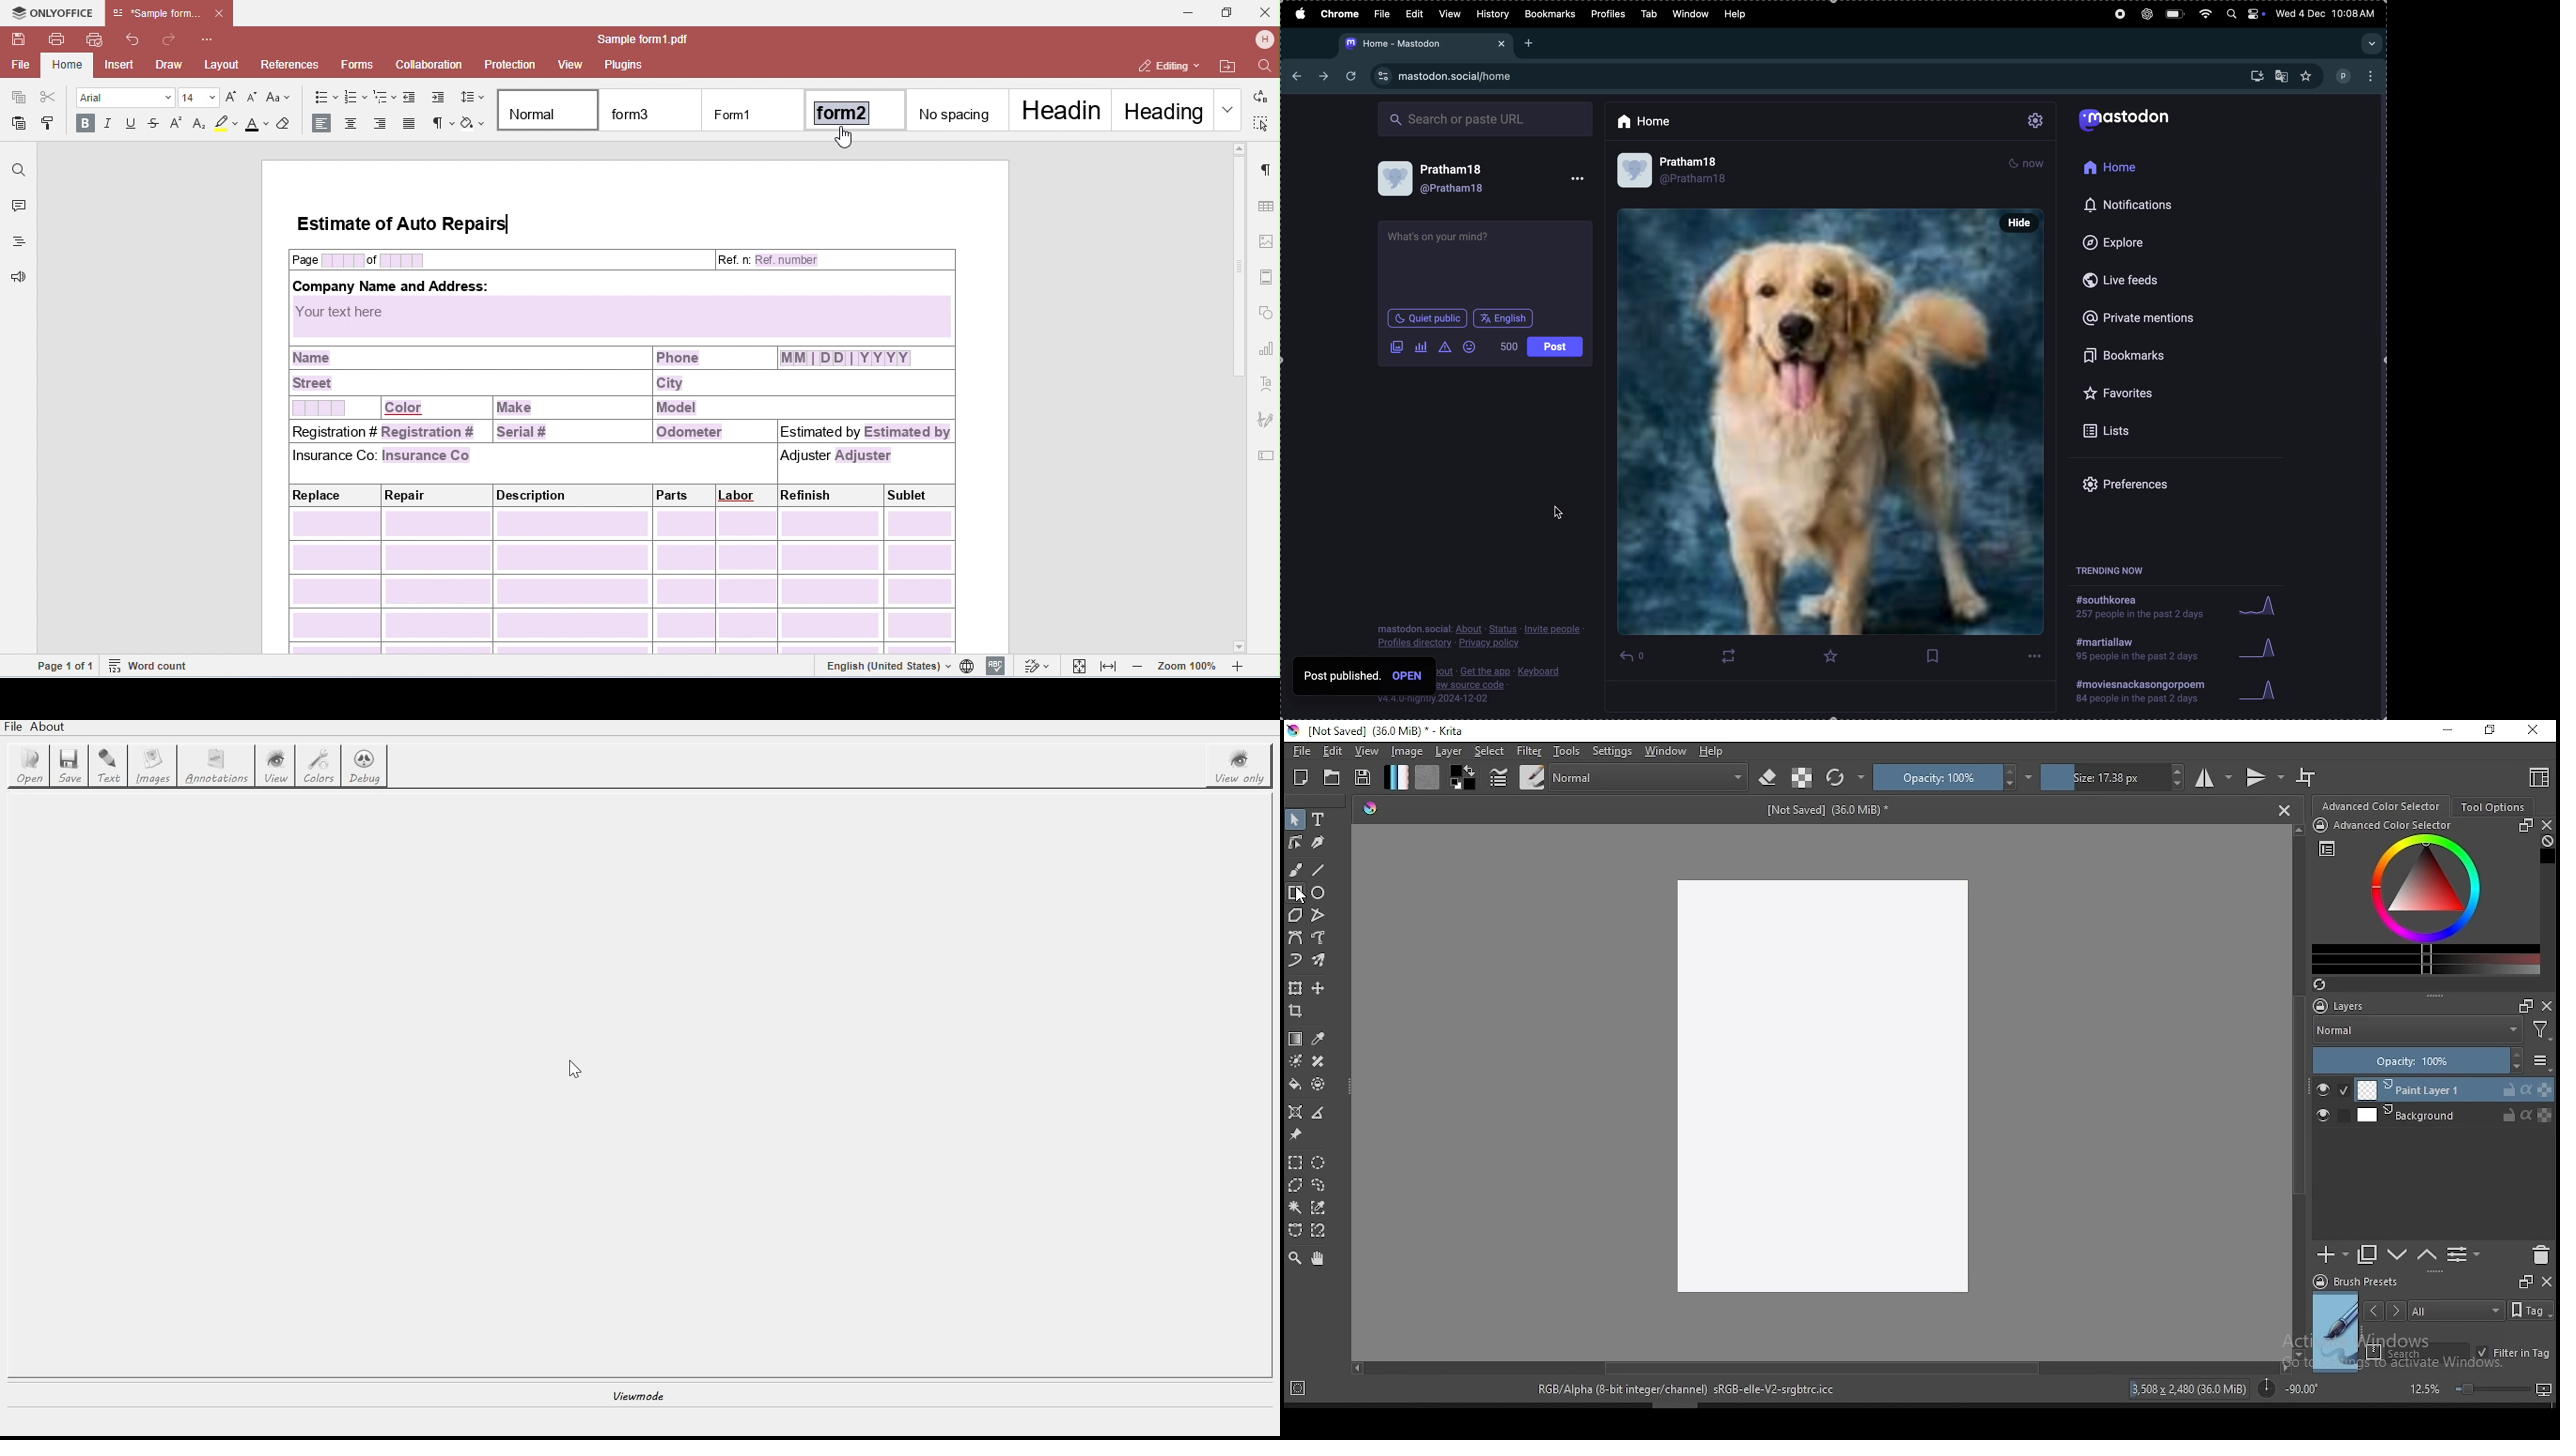 The image size is (2576, 1456). Describe the element at coordinates (2204, 14) in the screenshot. I see `wifi` at that location.